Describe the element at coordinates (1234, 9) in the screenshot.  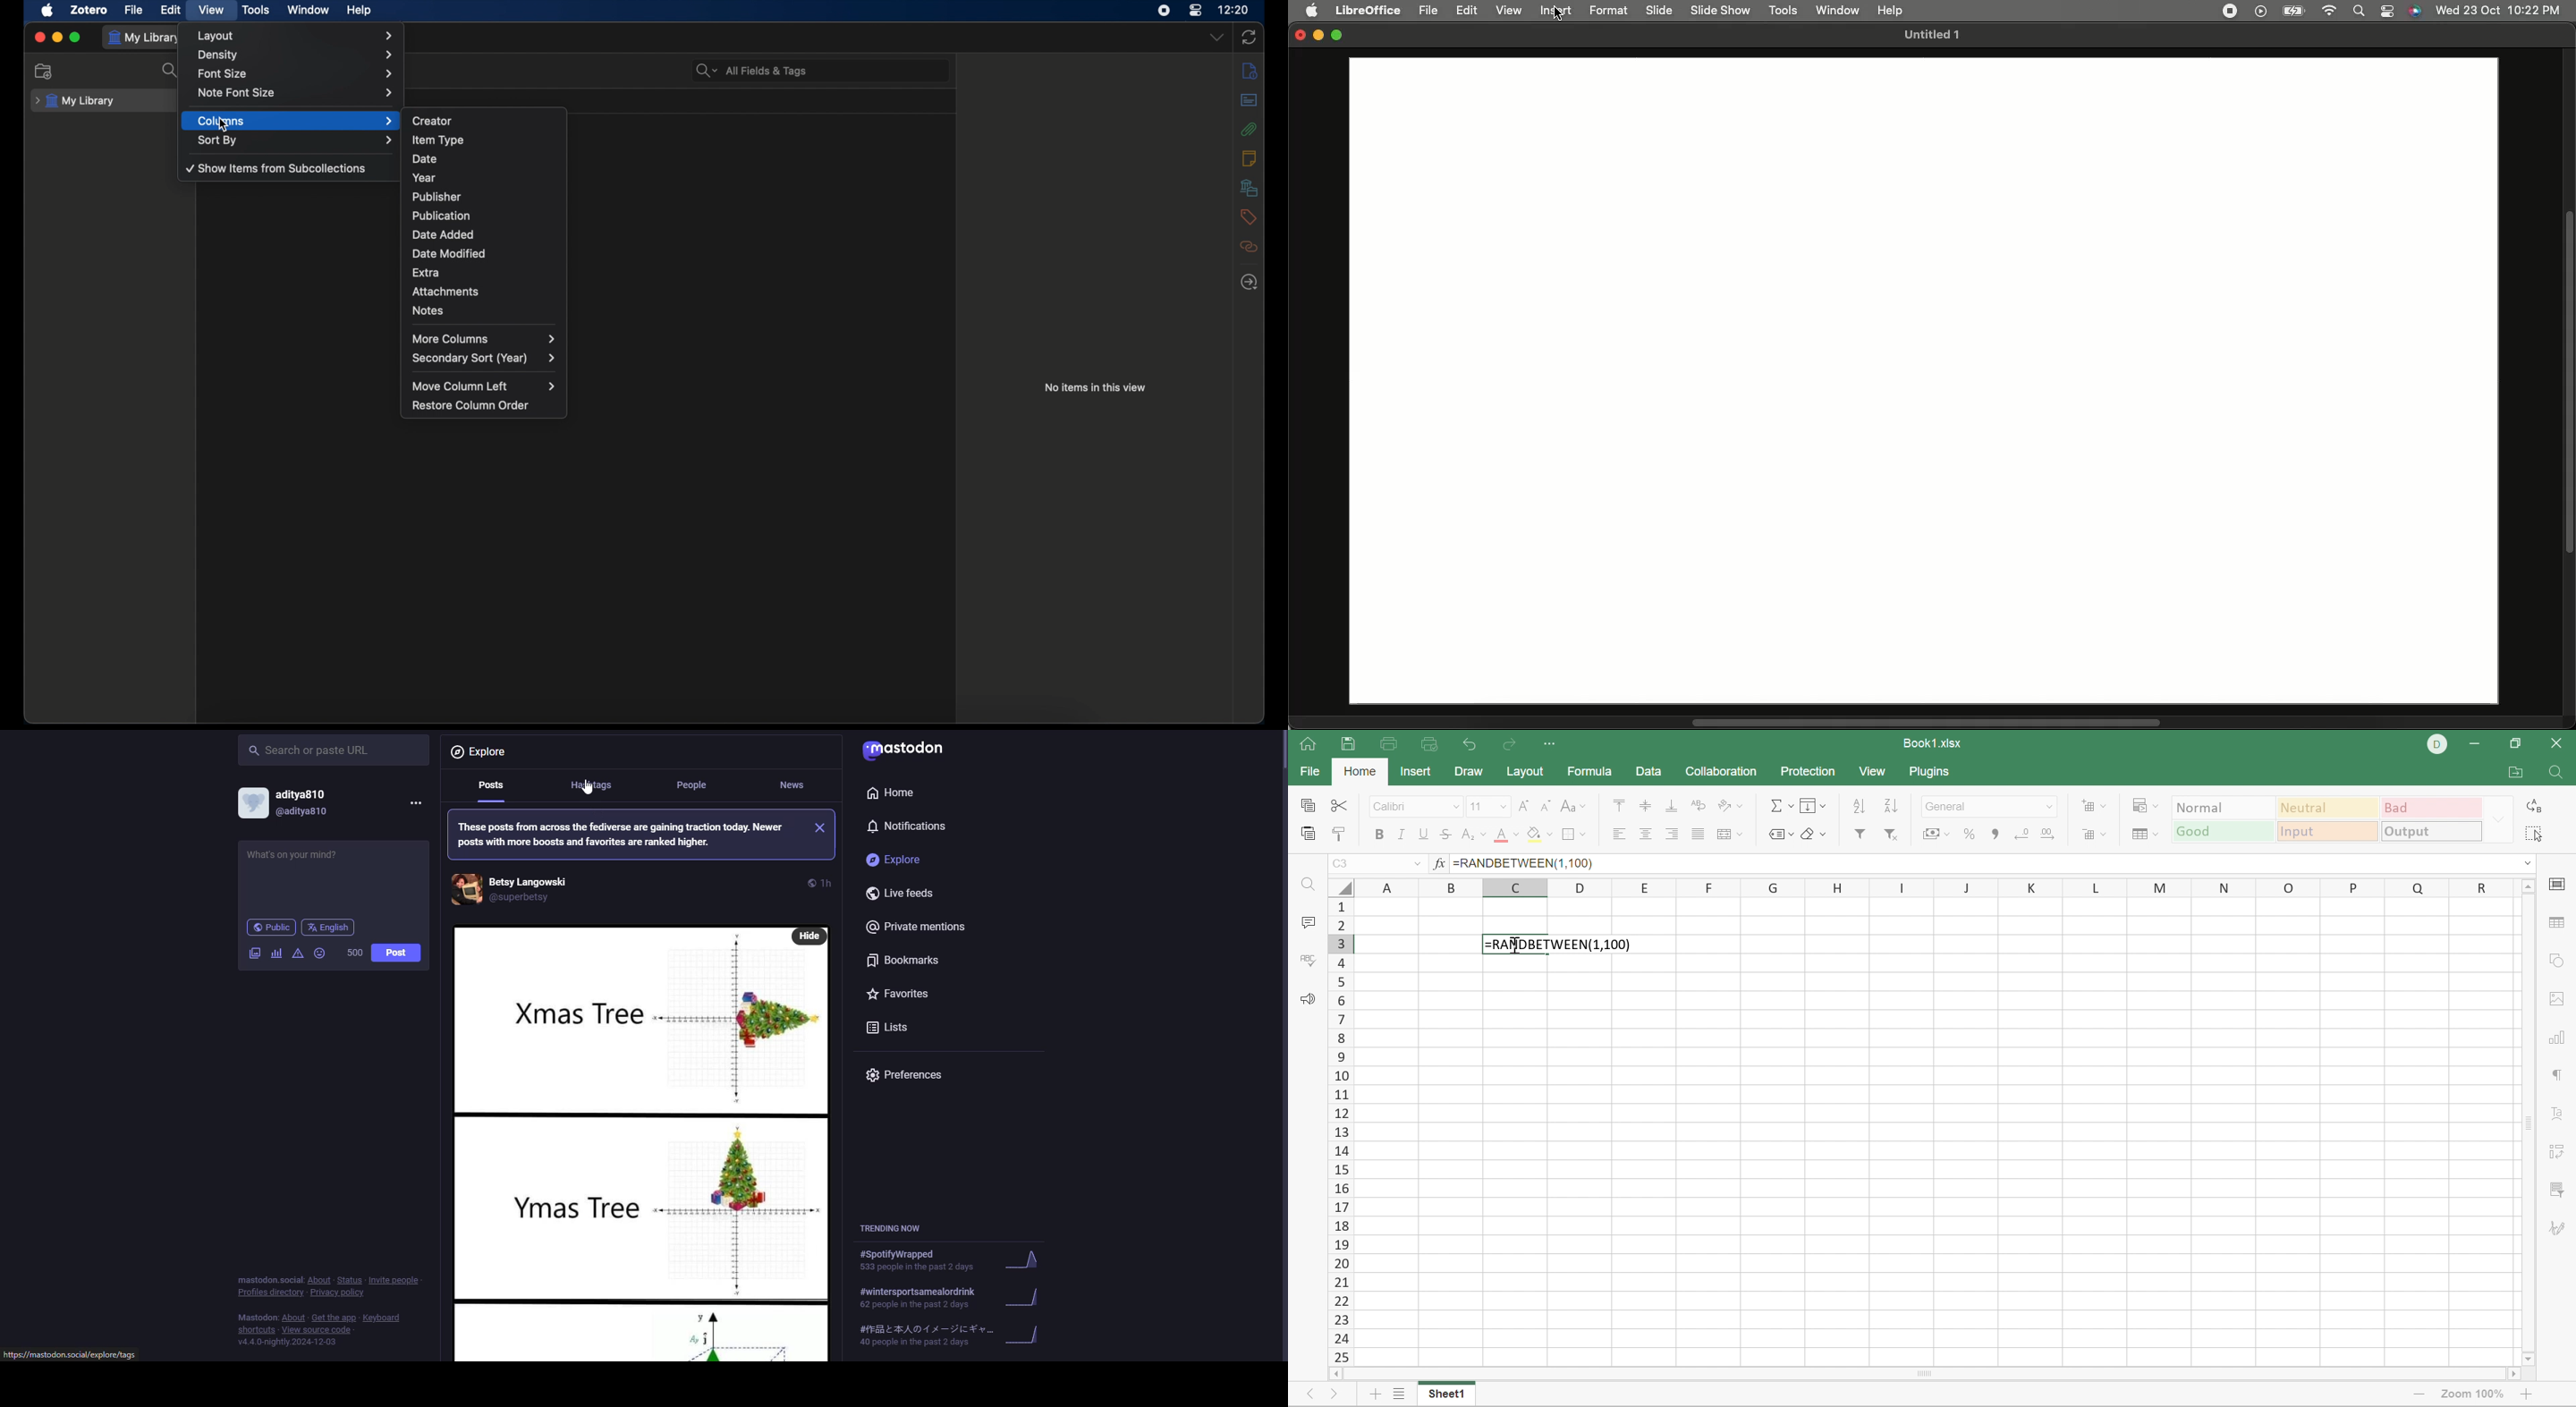
I see `time` at that location.